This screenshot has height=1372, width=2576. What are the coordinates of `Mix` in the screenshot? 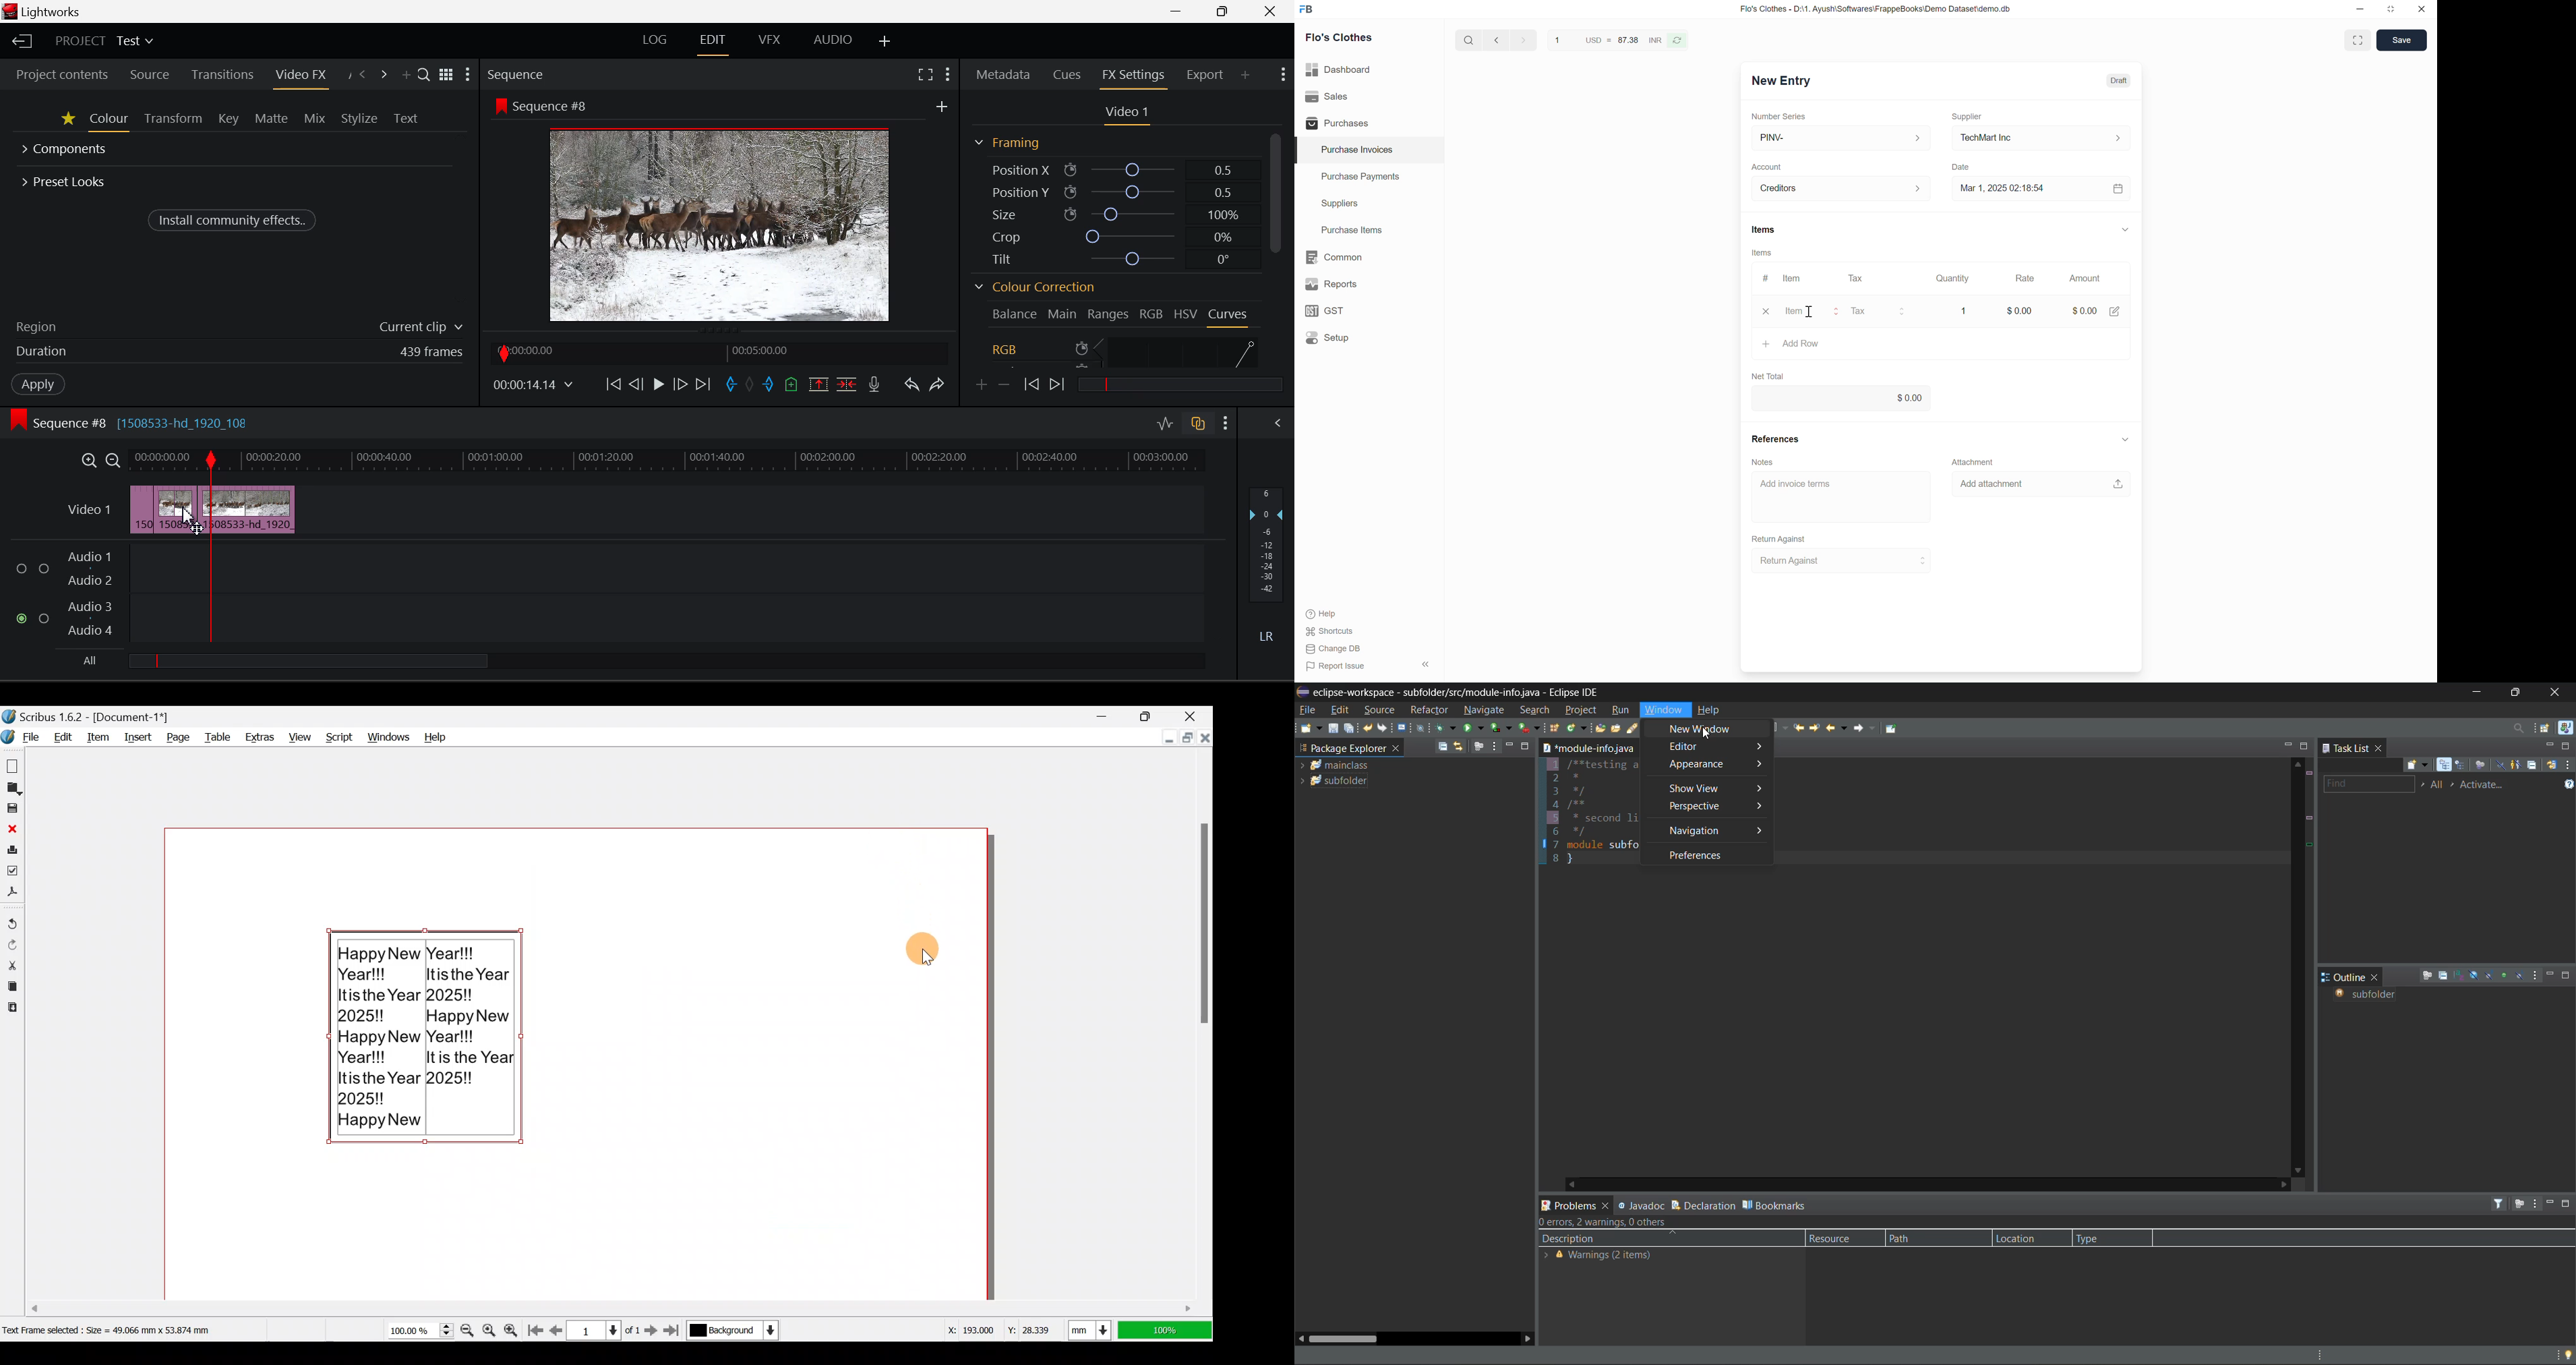 It's located at (316, 119).